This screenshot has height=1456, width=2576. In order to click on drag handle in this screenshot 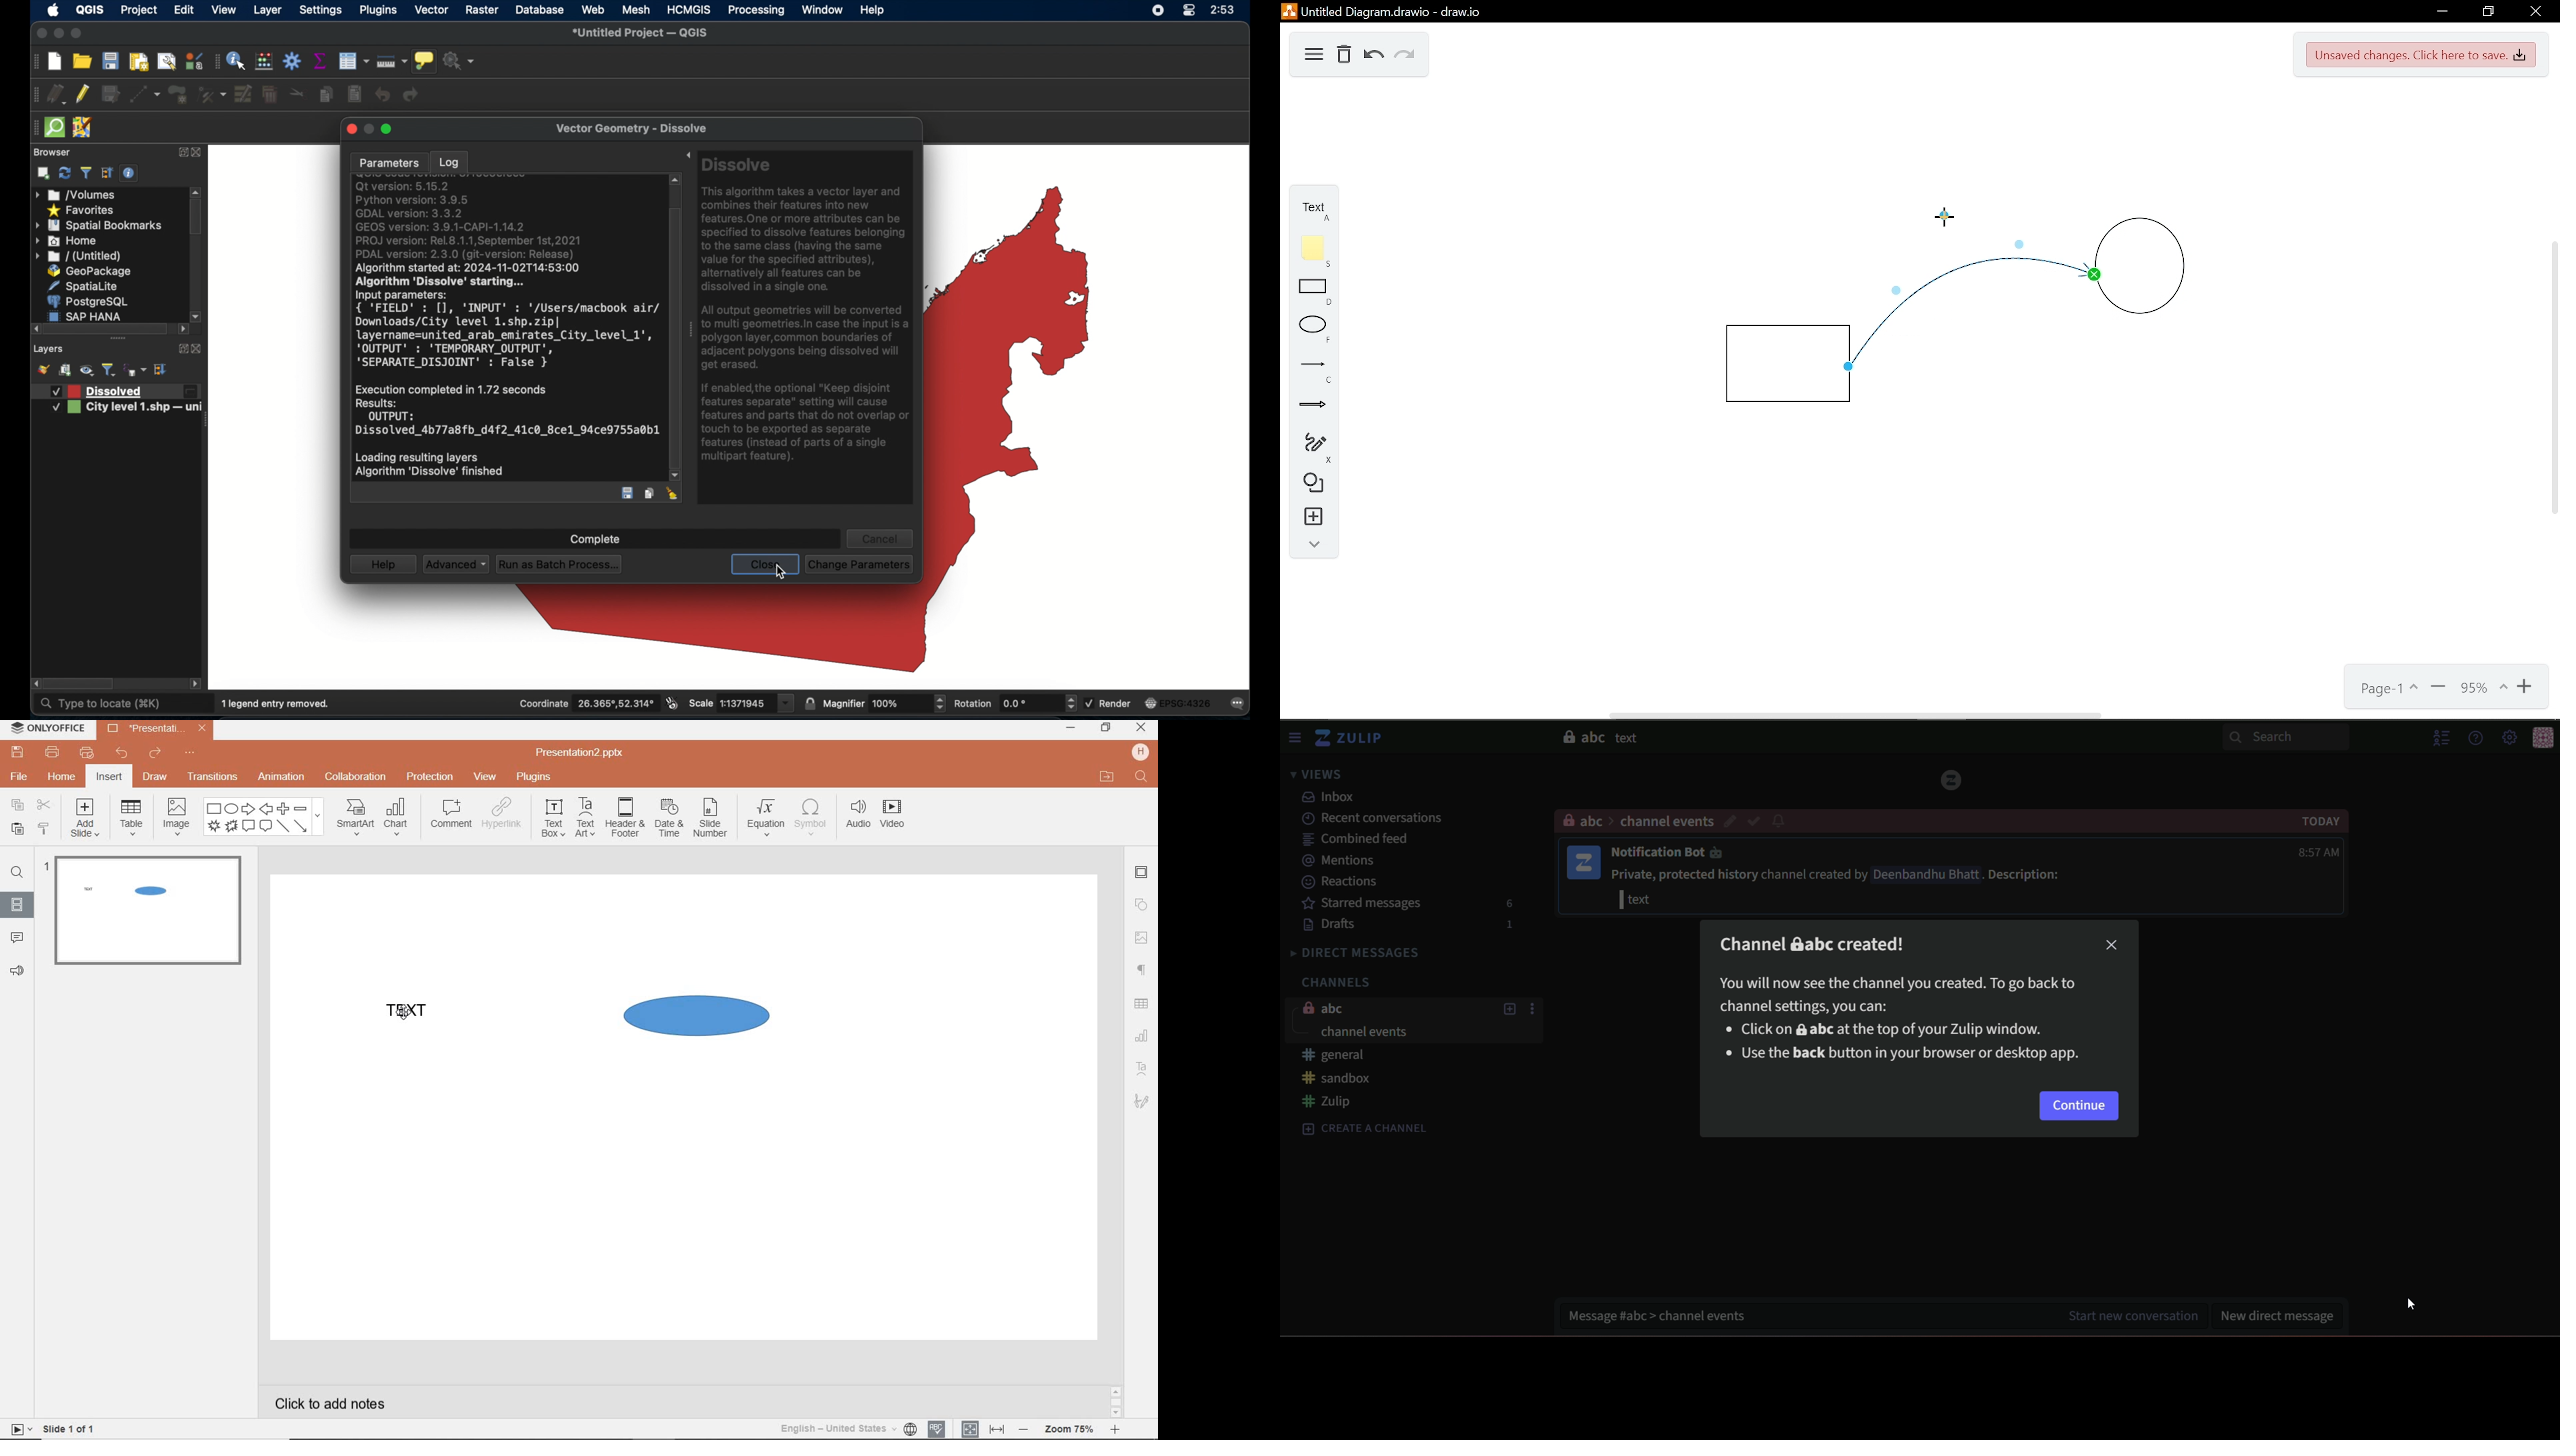, I will do `click(117, 339)`.